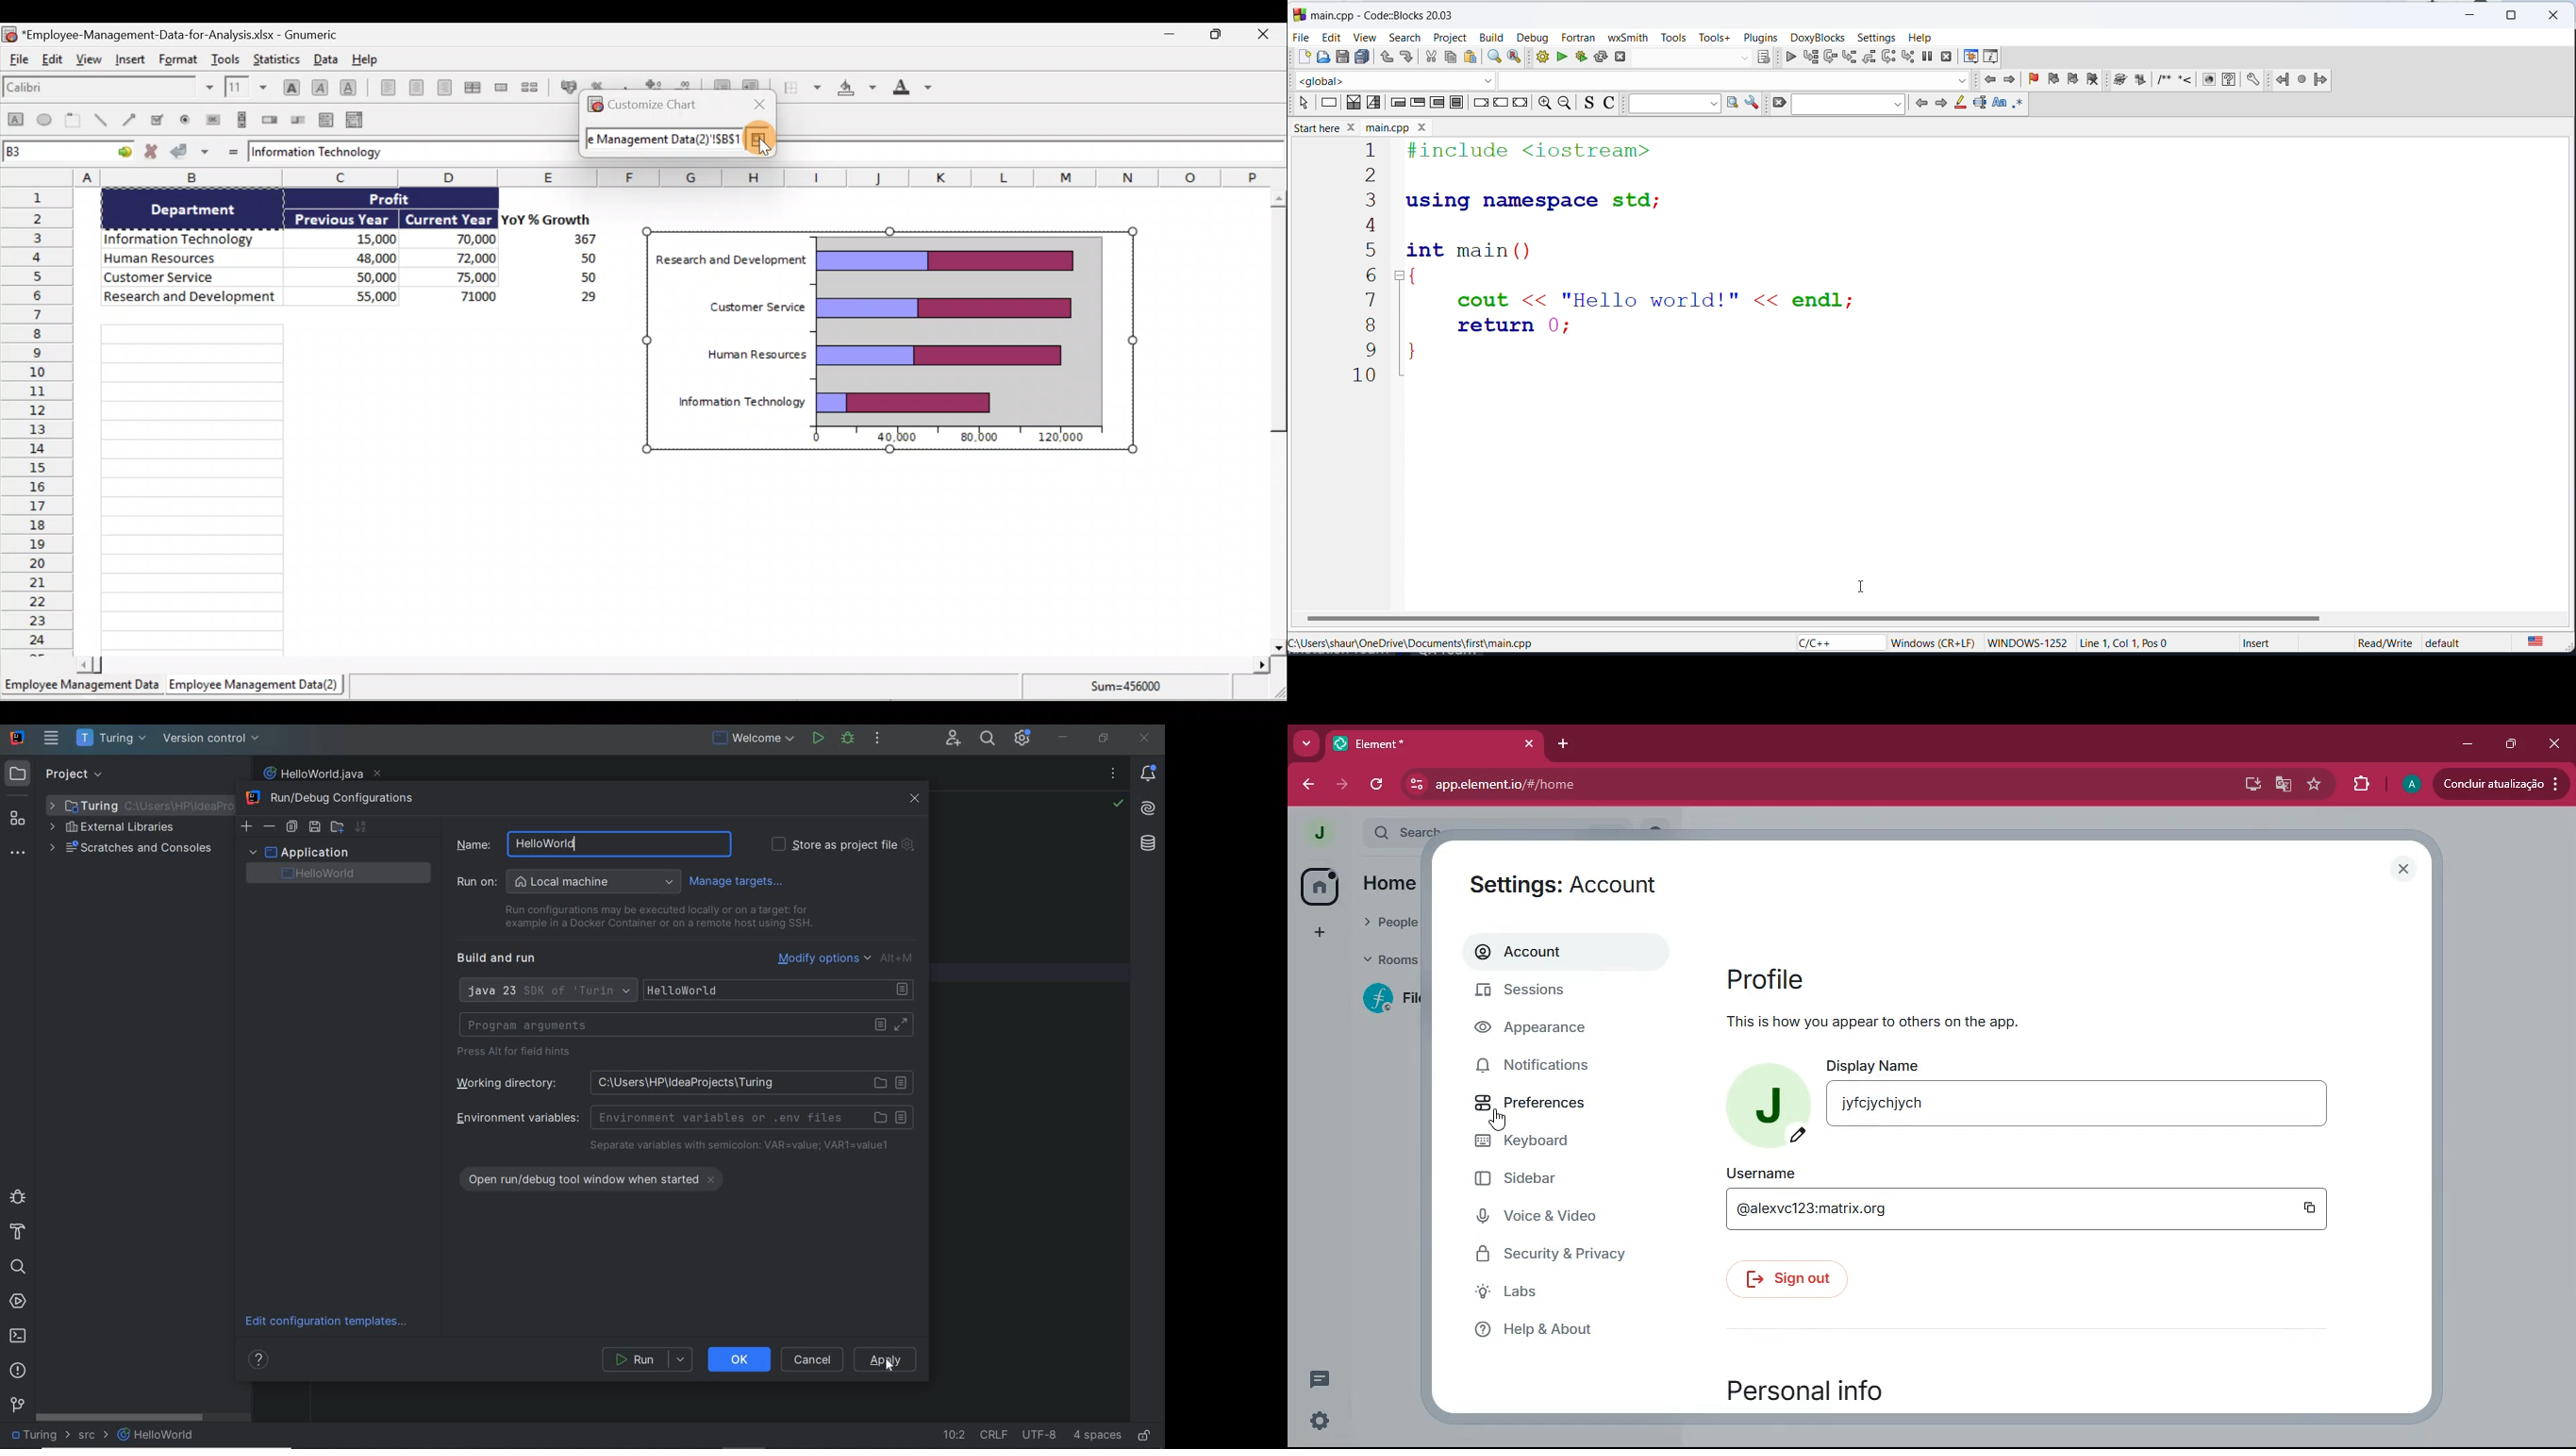 The width and height of the screenshot is (2576, 1456). I want to click on line number, so click(1362, 264).